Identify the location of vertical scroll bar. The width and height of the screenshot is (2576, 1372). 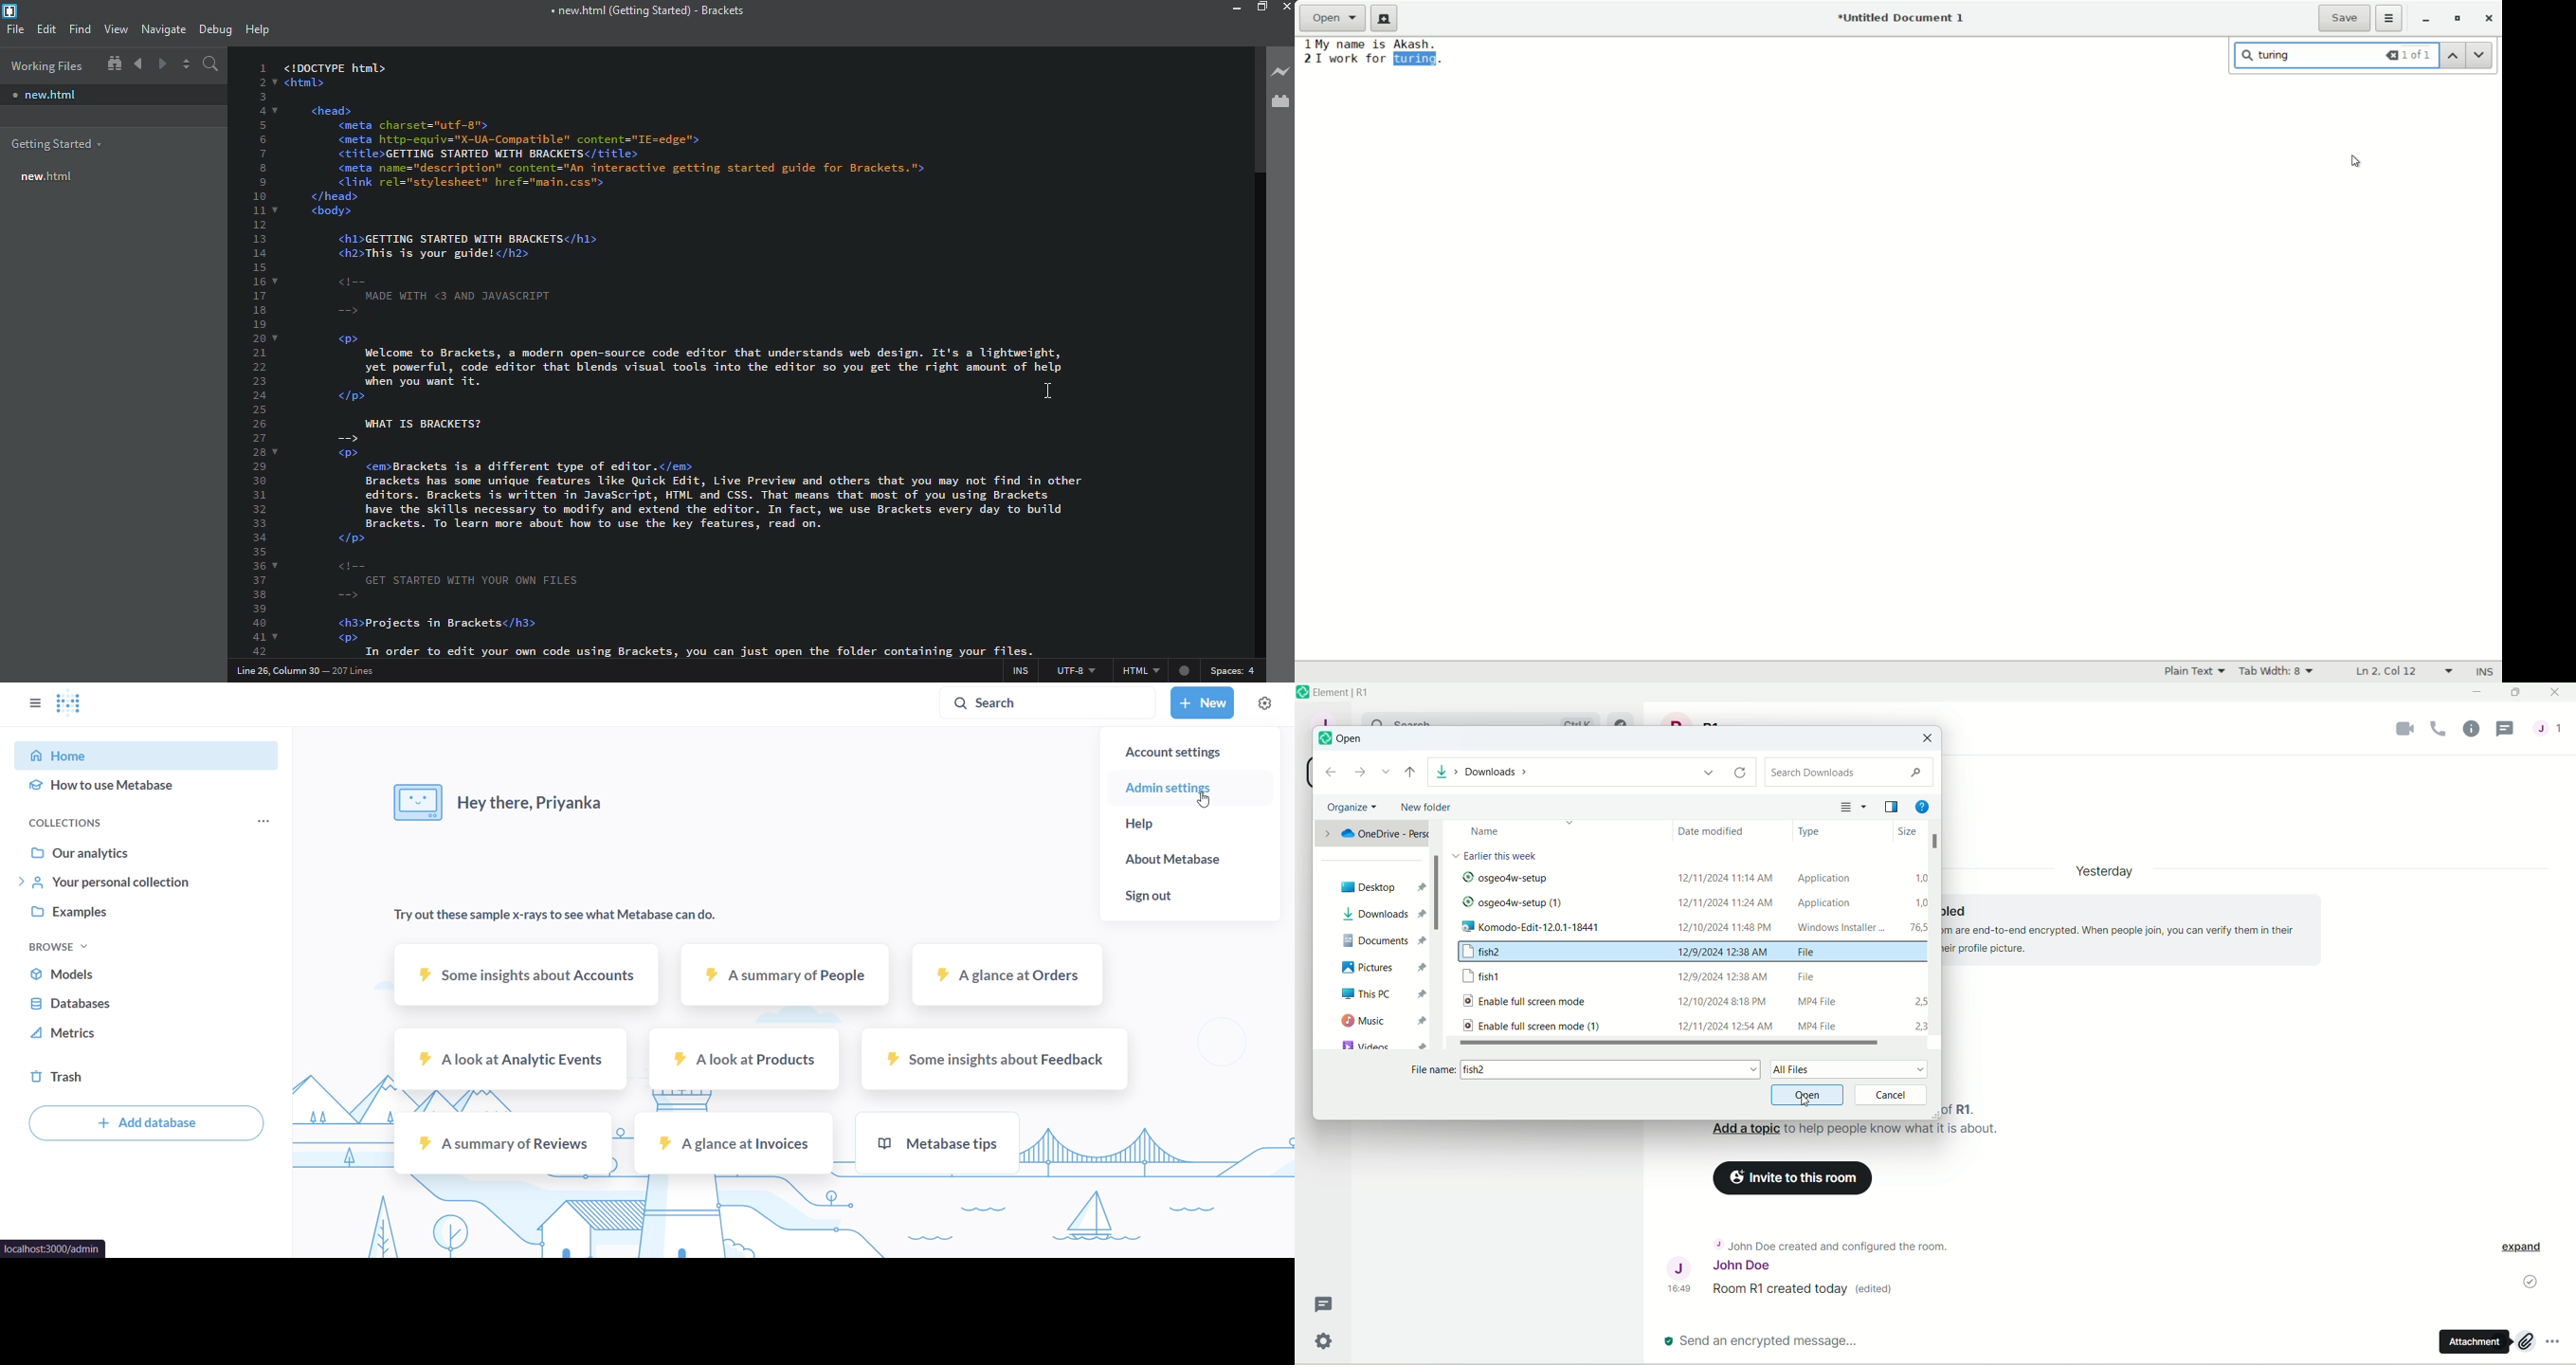
(1440, 939).